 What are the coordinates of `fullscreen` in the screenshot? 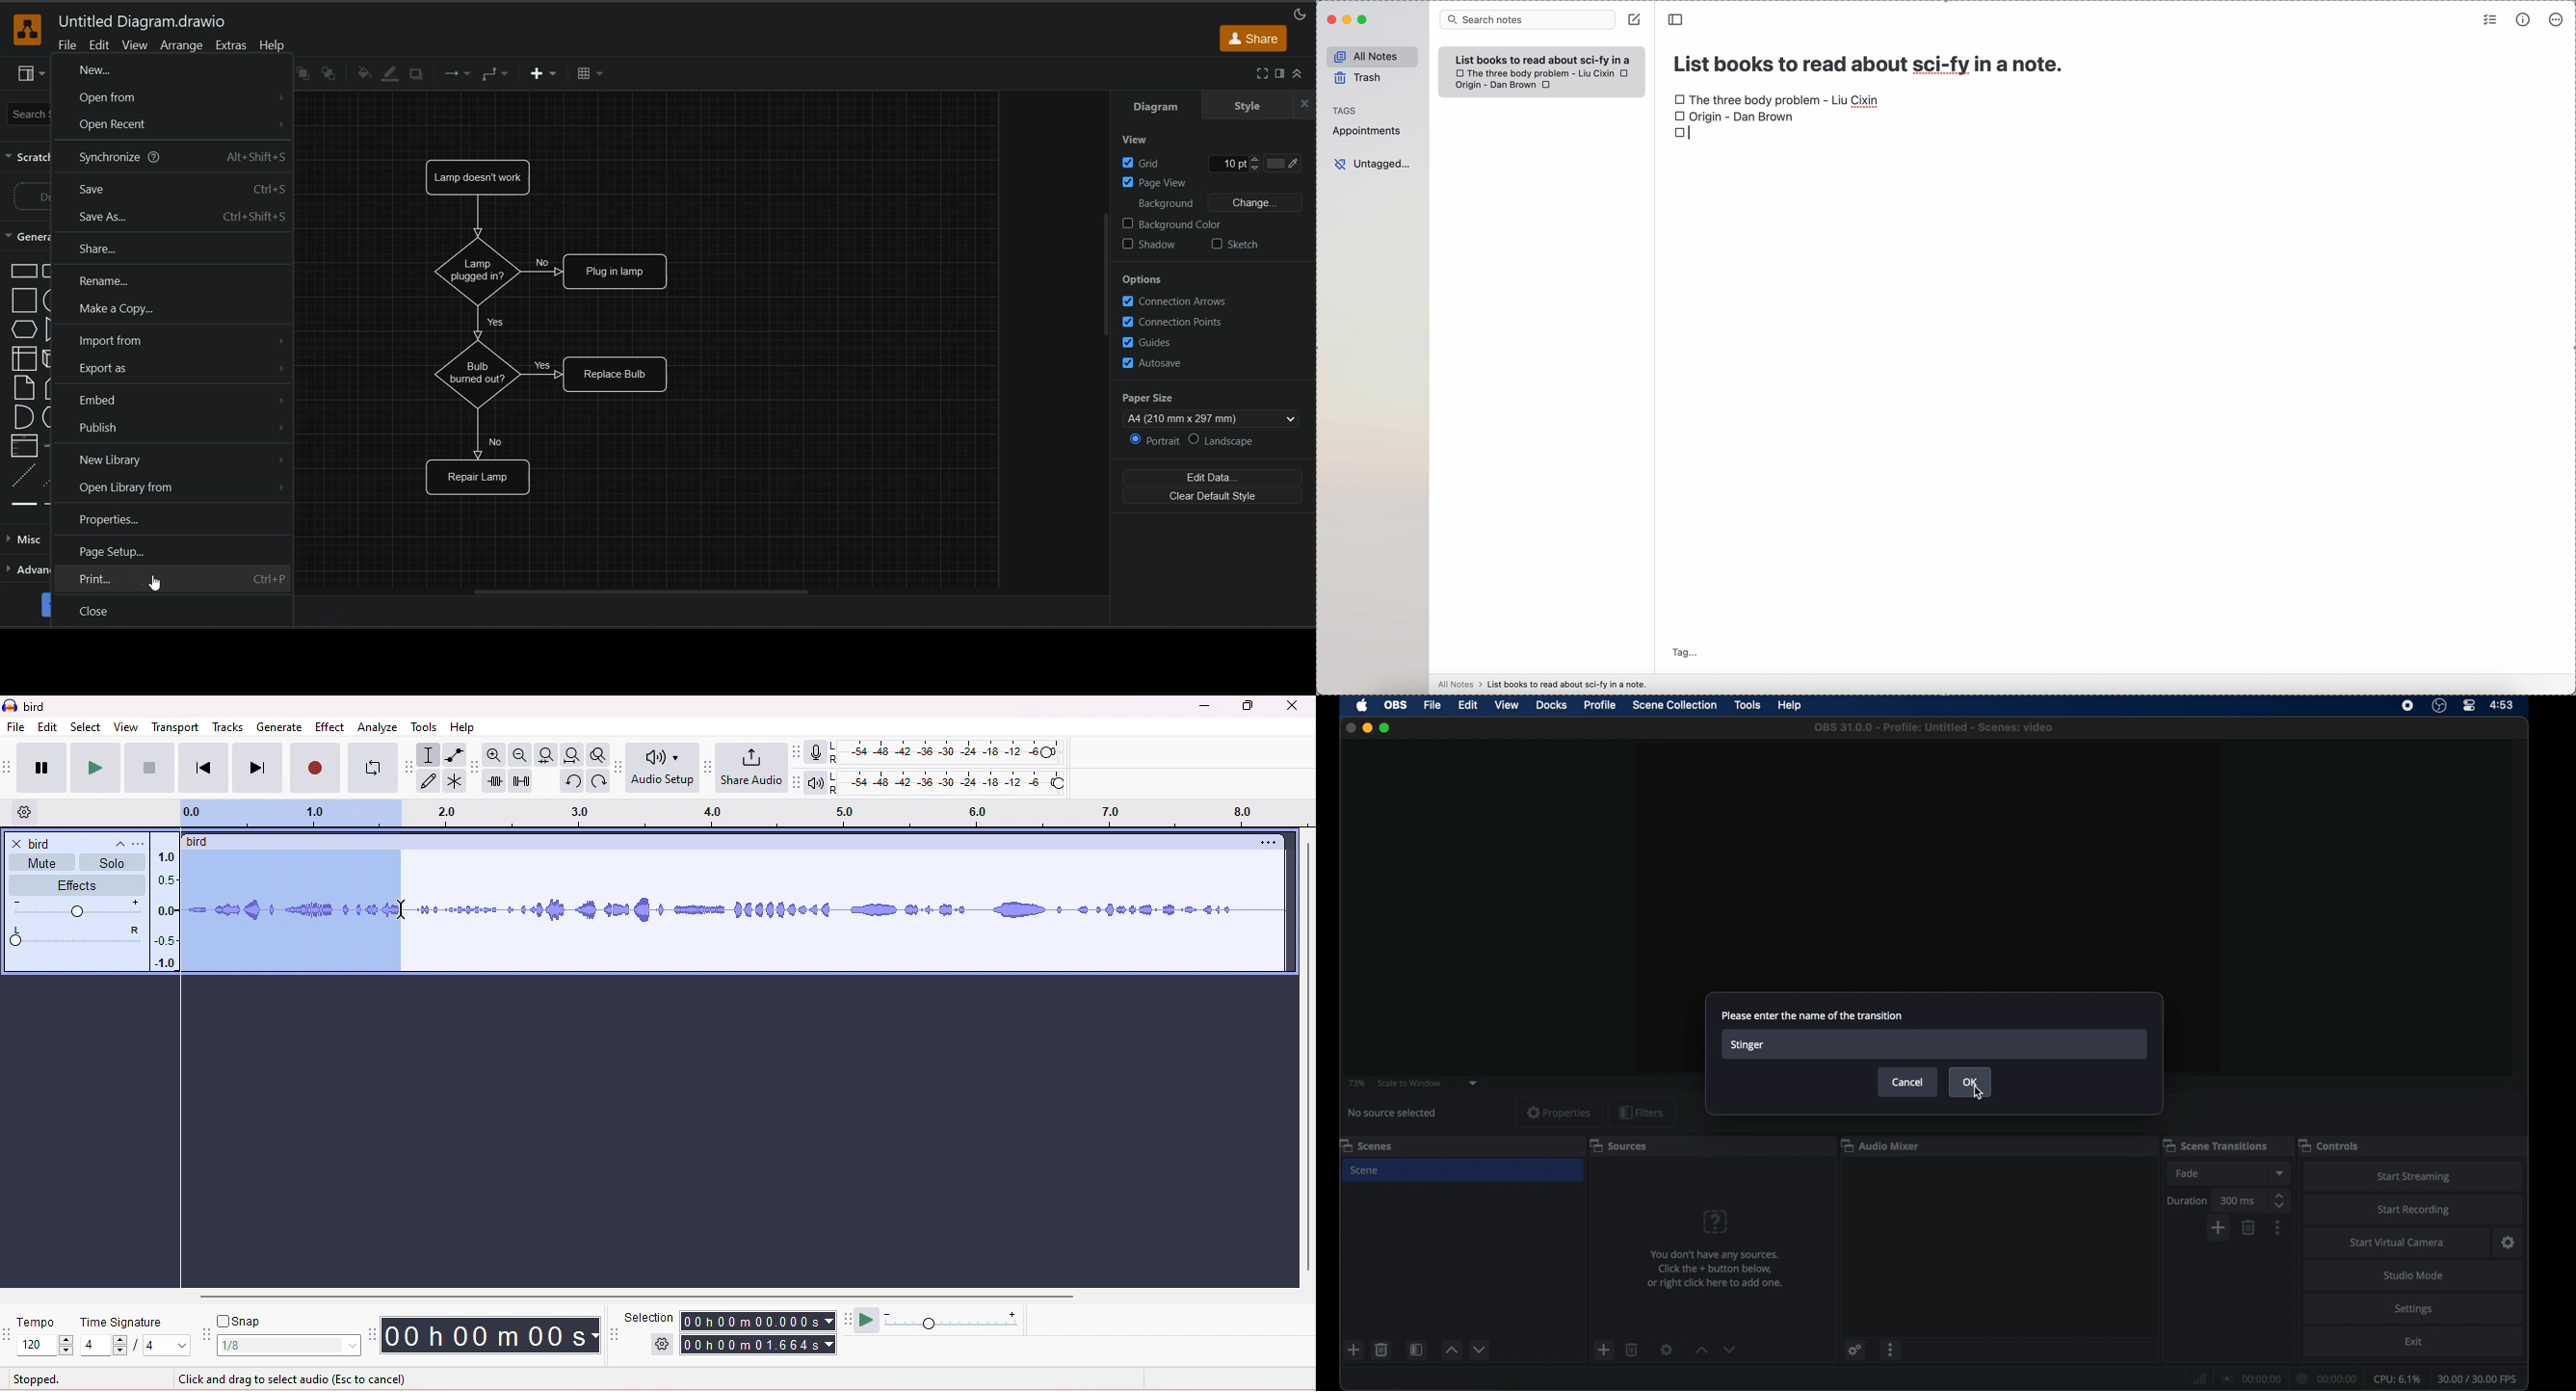 It's located at (1256, 74).